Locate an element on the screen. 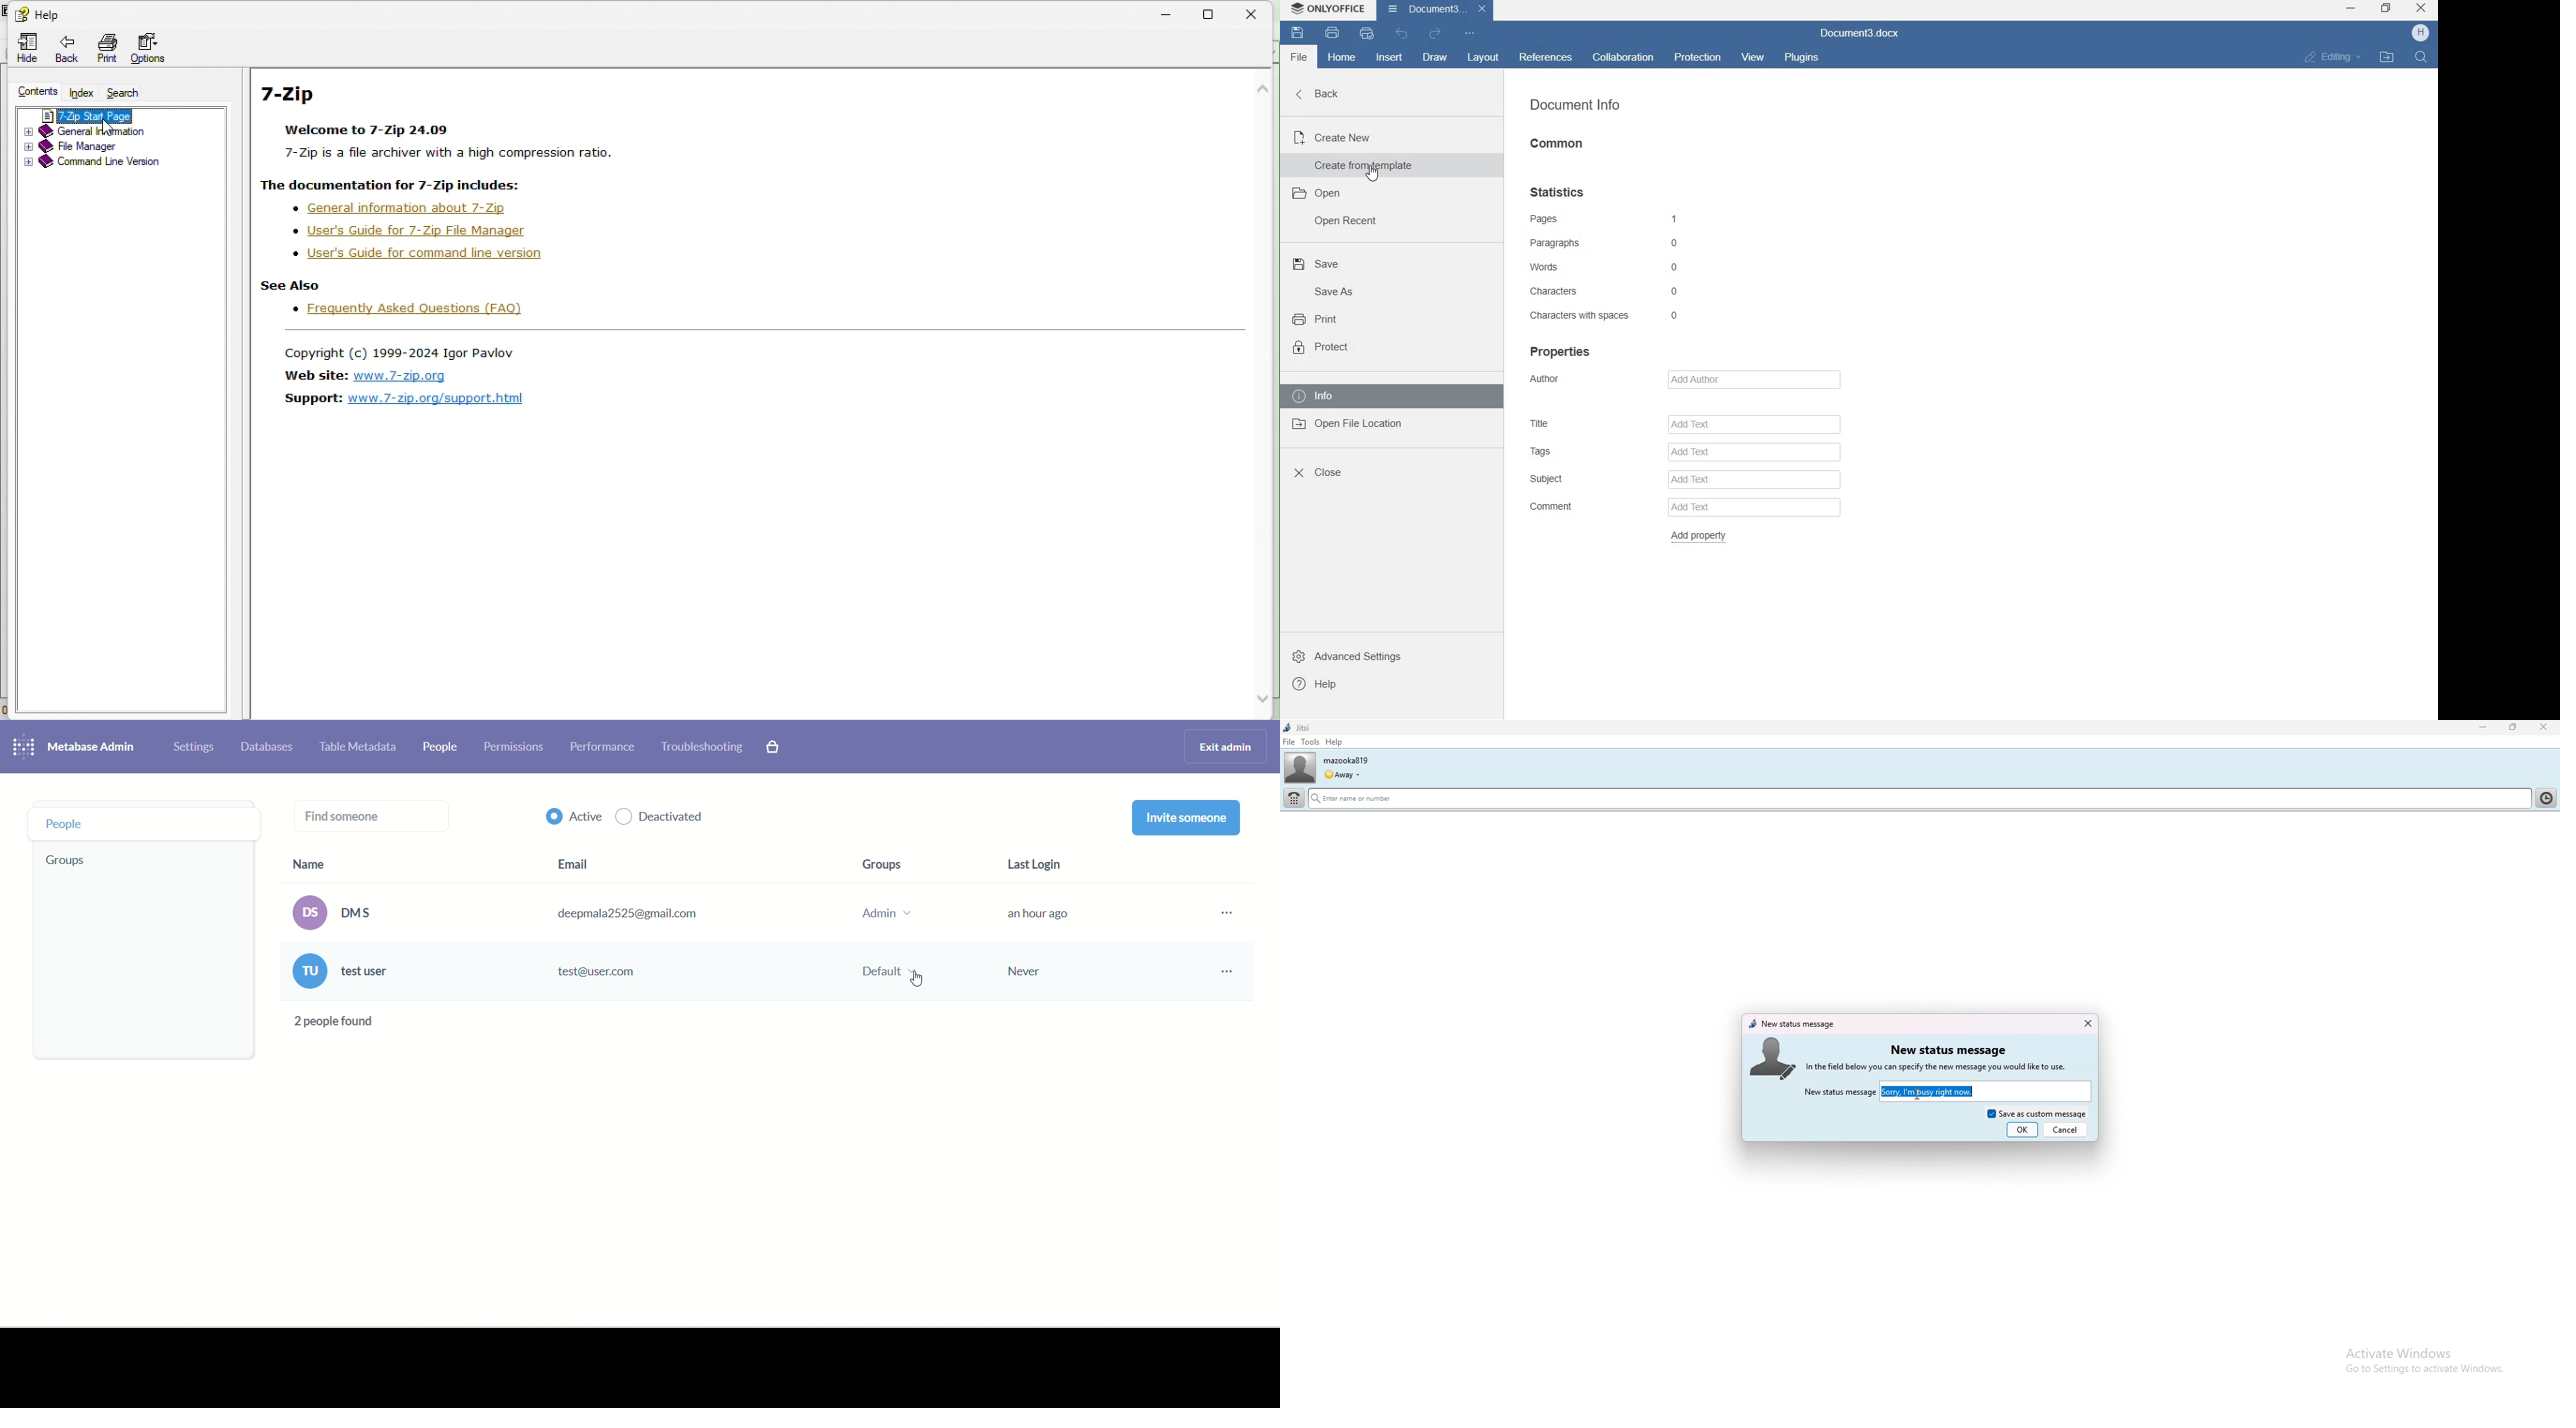 Image resolution: width=2576 pixels, height=1428 pixels. troubleshooting is located at coordinates (703, 746).